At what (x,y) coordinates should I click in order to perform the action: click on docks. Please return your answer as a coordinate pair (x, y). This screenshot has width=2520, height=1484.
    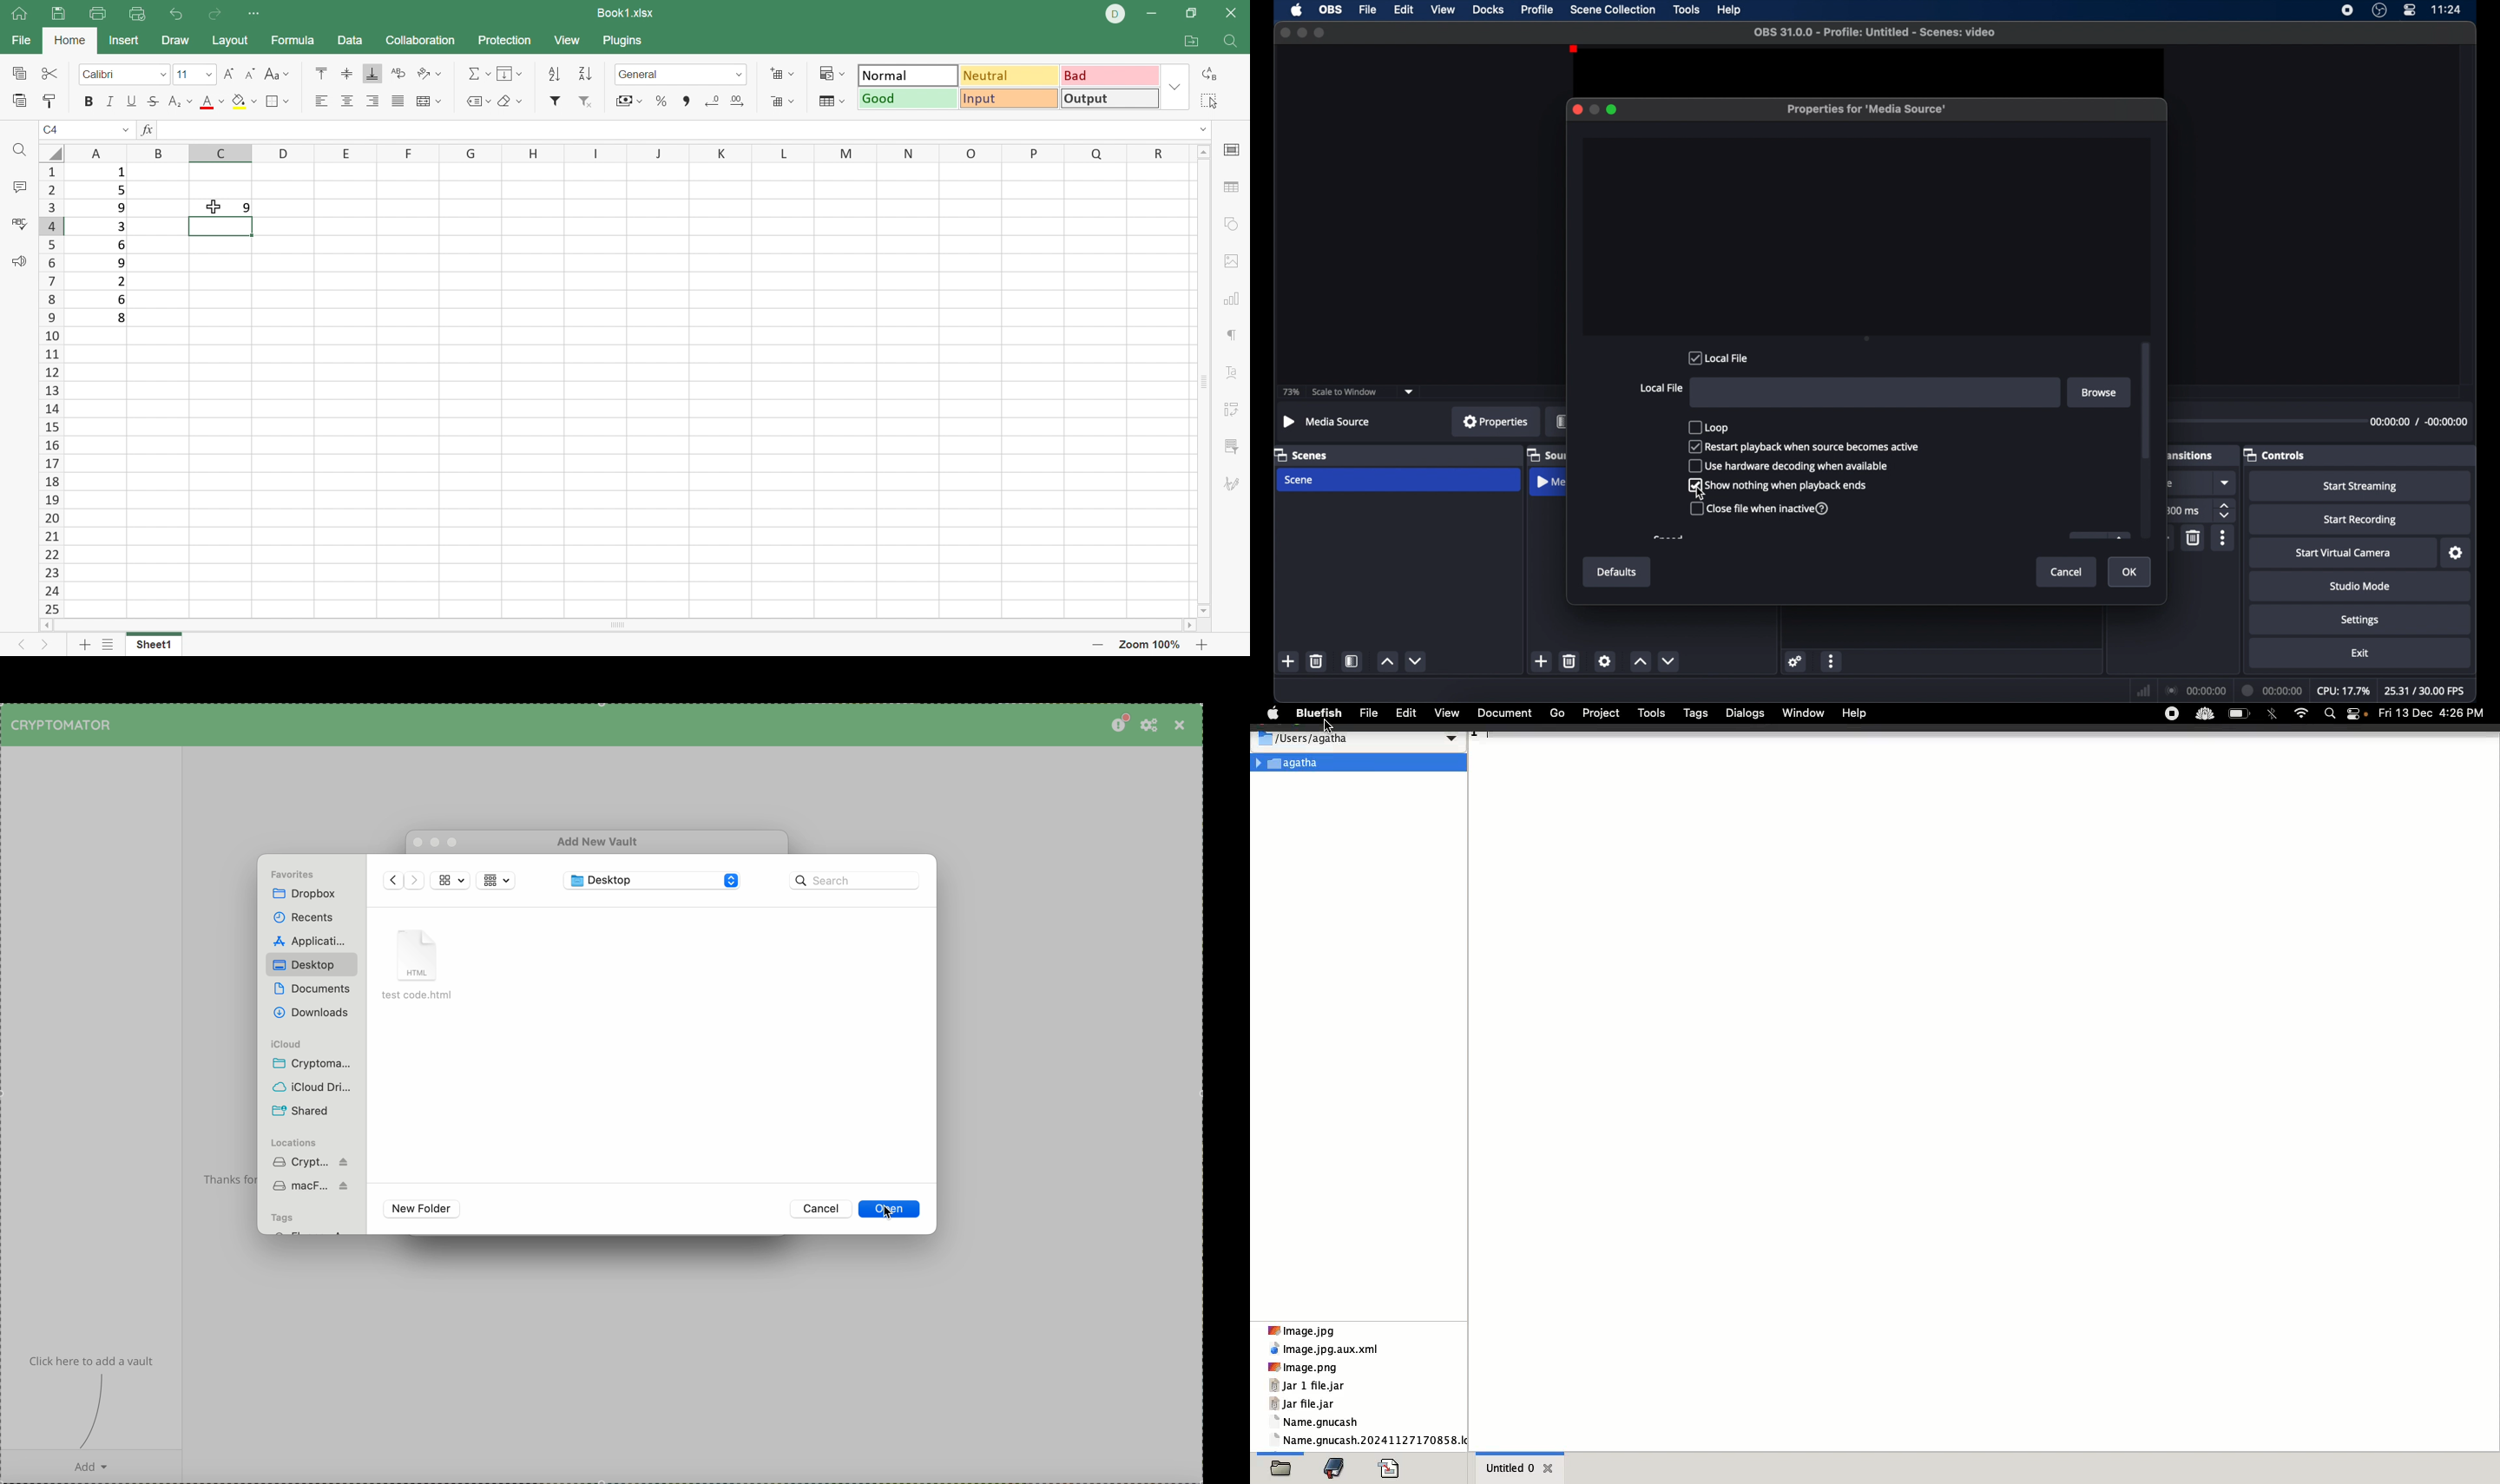
    Looking at the image, I should click on (1489, 10).